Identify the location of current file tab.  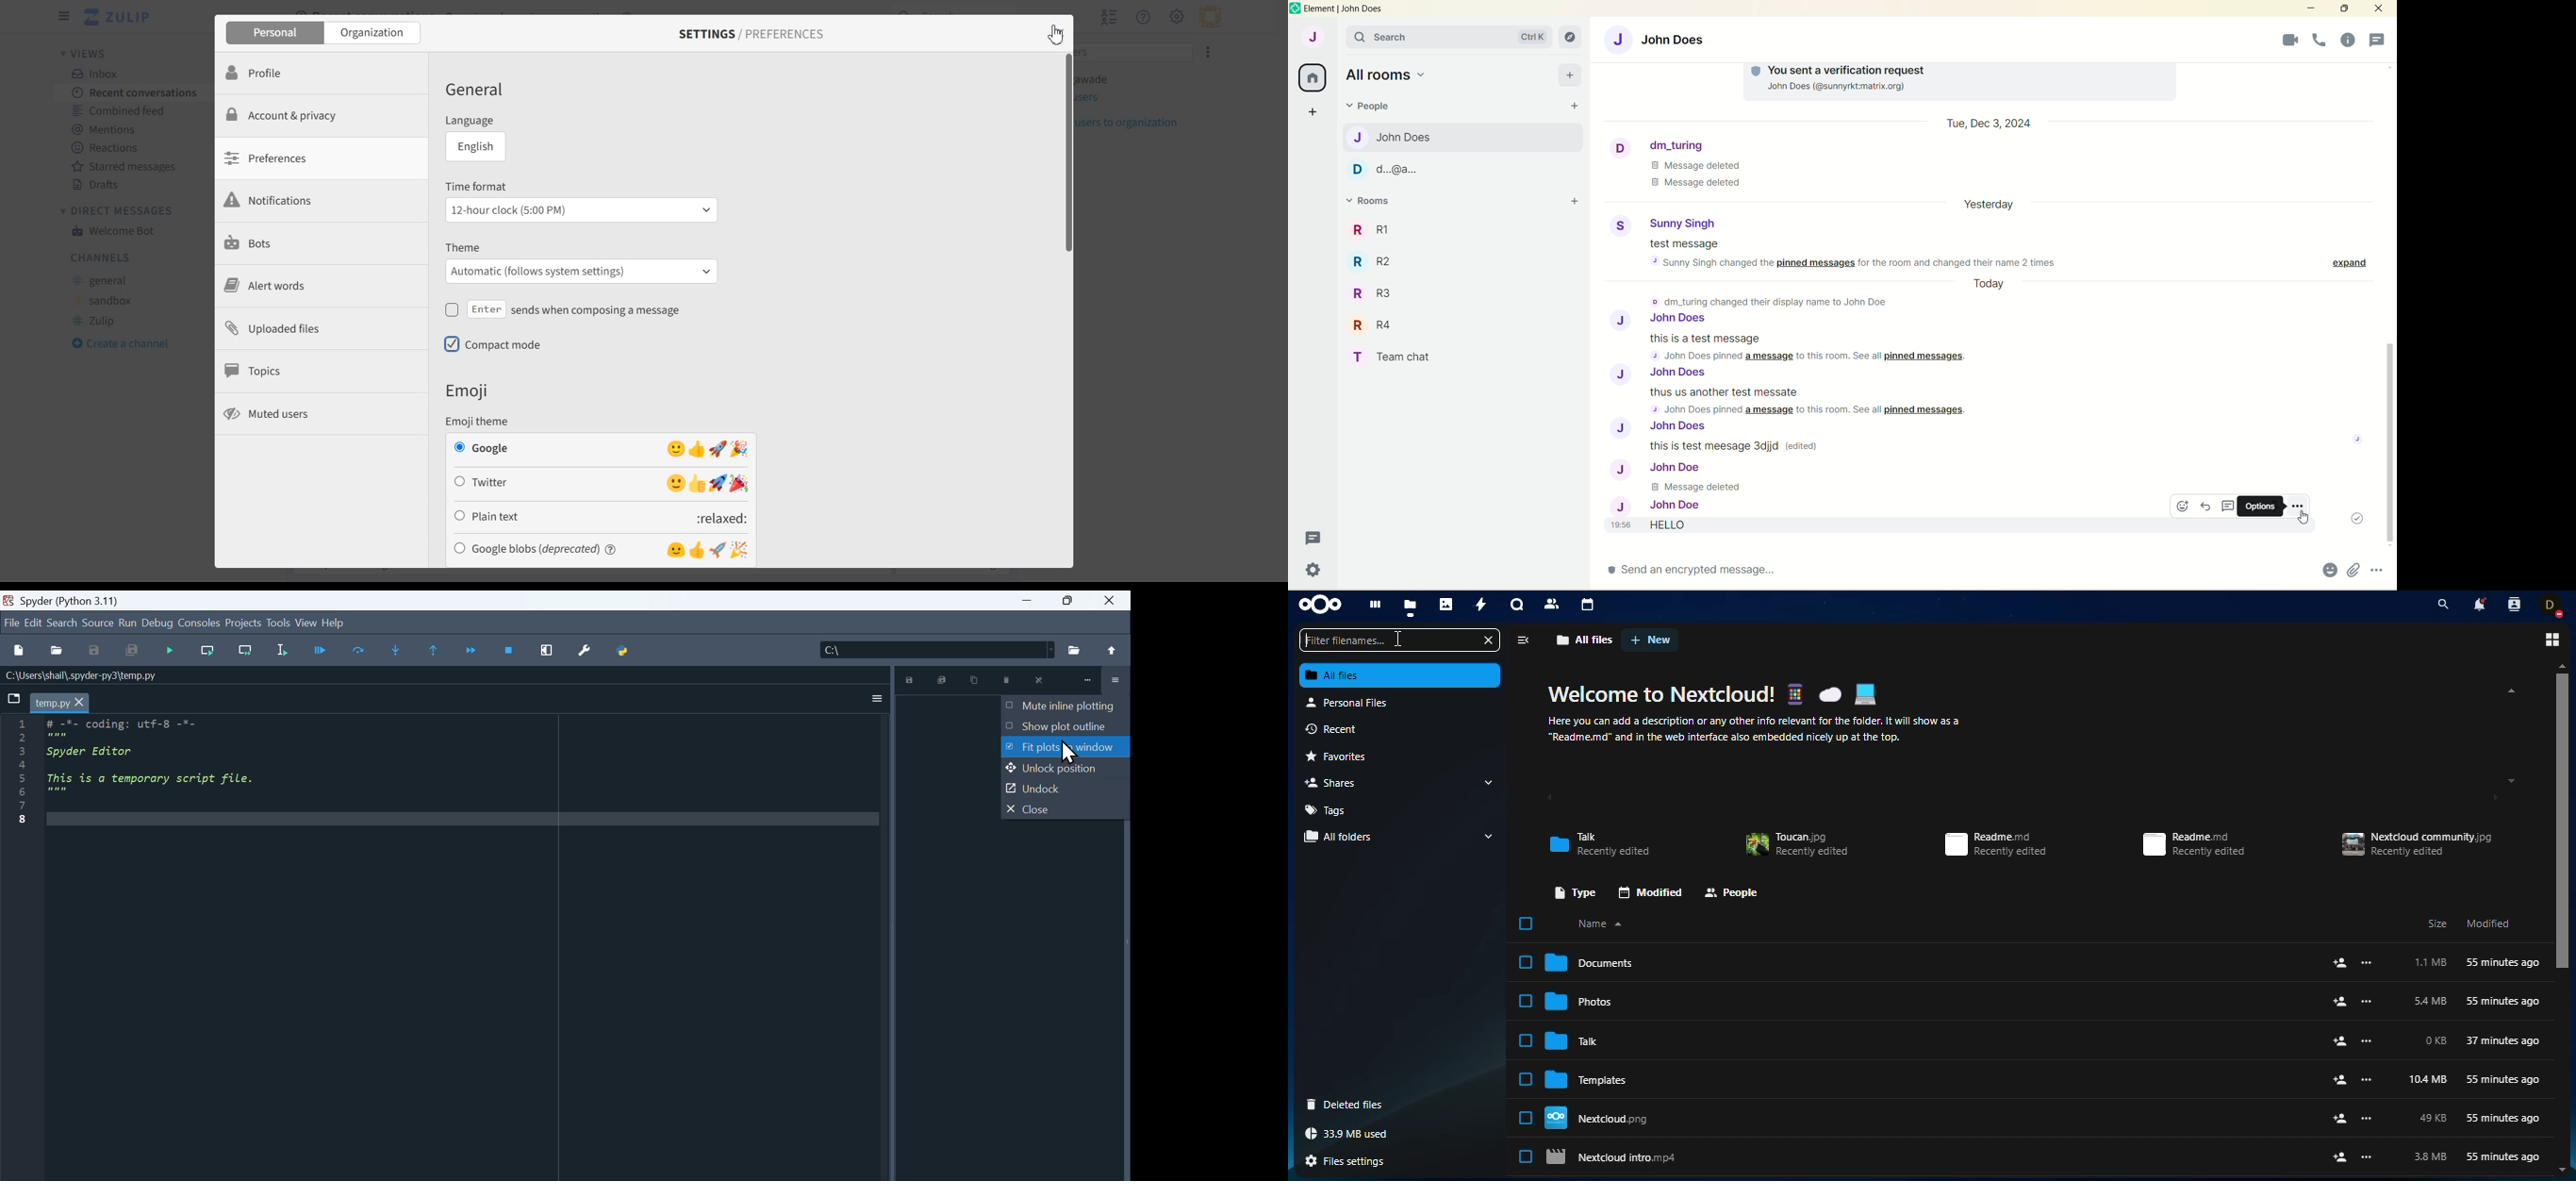
(60, 702).